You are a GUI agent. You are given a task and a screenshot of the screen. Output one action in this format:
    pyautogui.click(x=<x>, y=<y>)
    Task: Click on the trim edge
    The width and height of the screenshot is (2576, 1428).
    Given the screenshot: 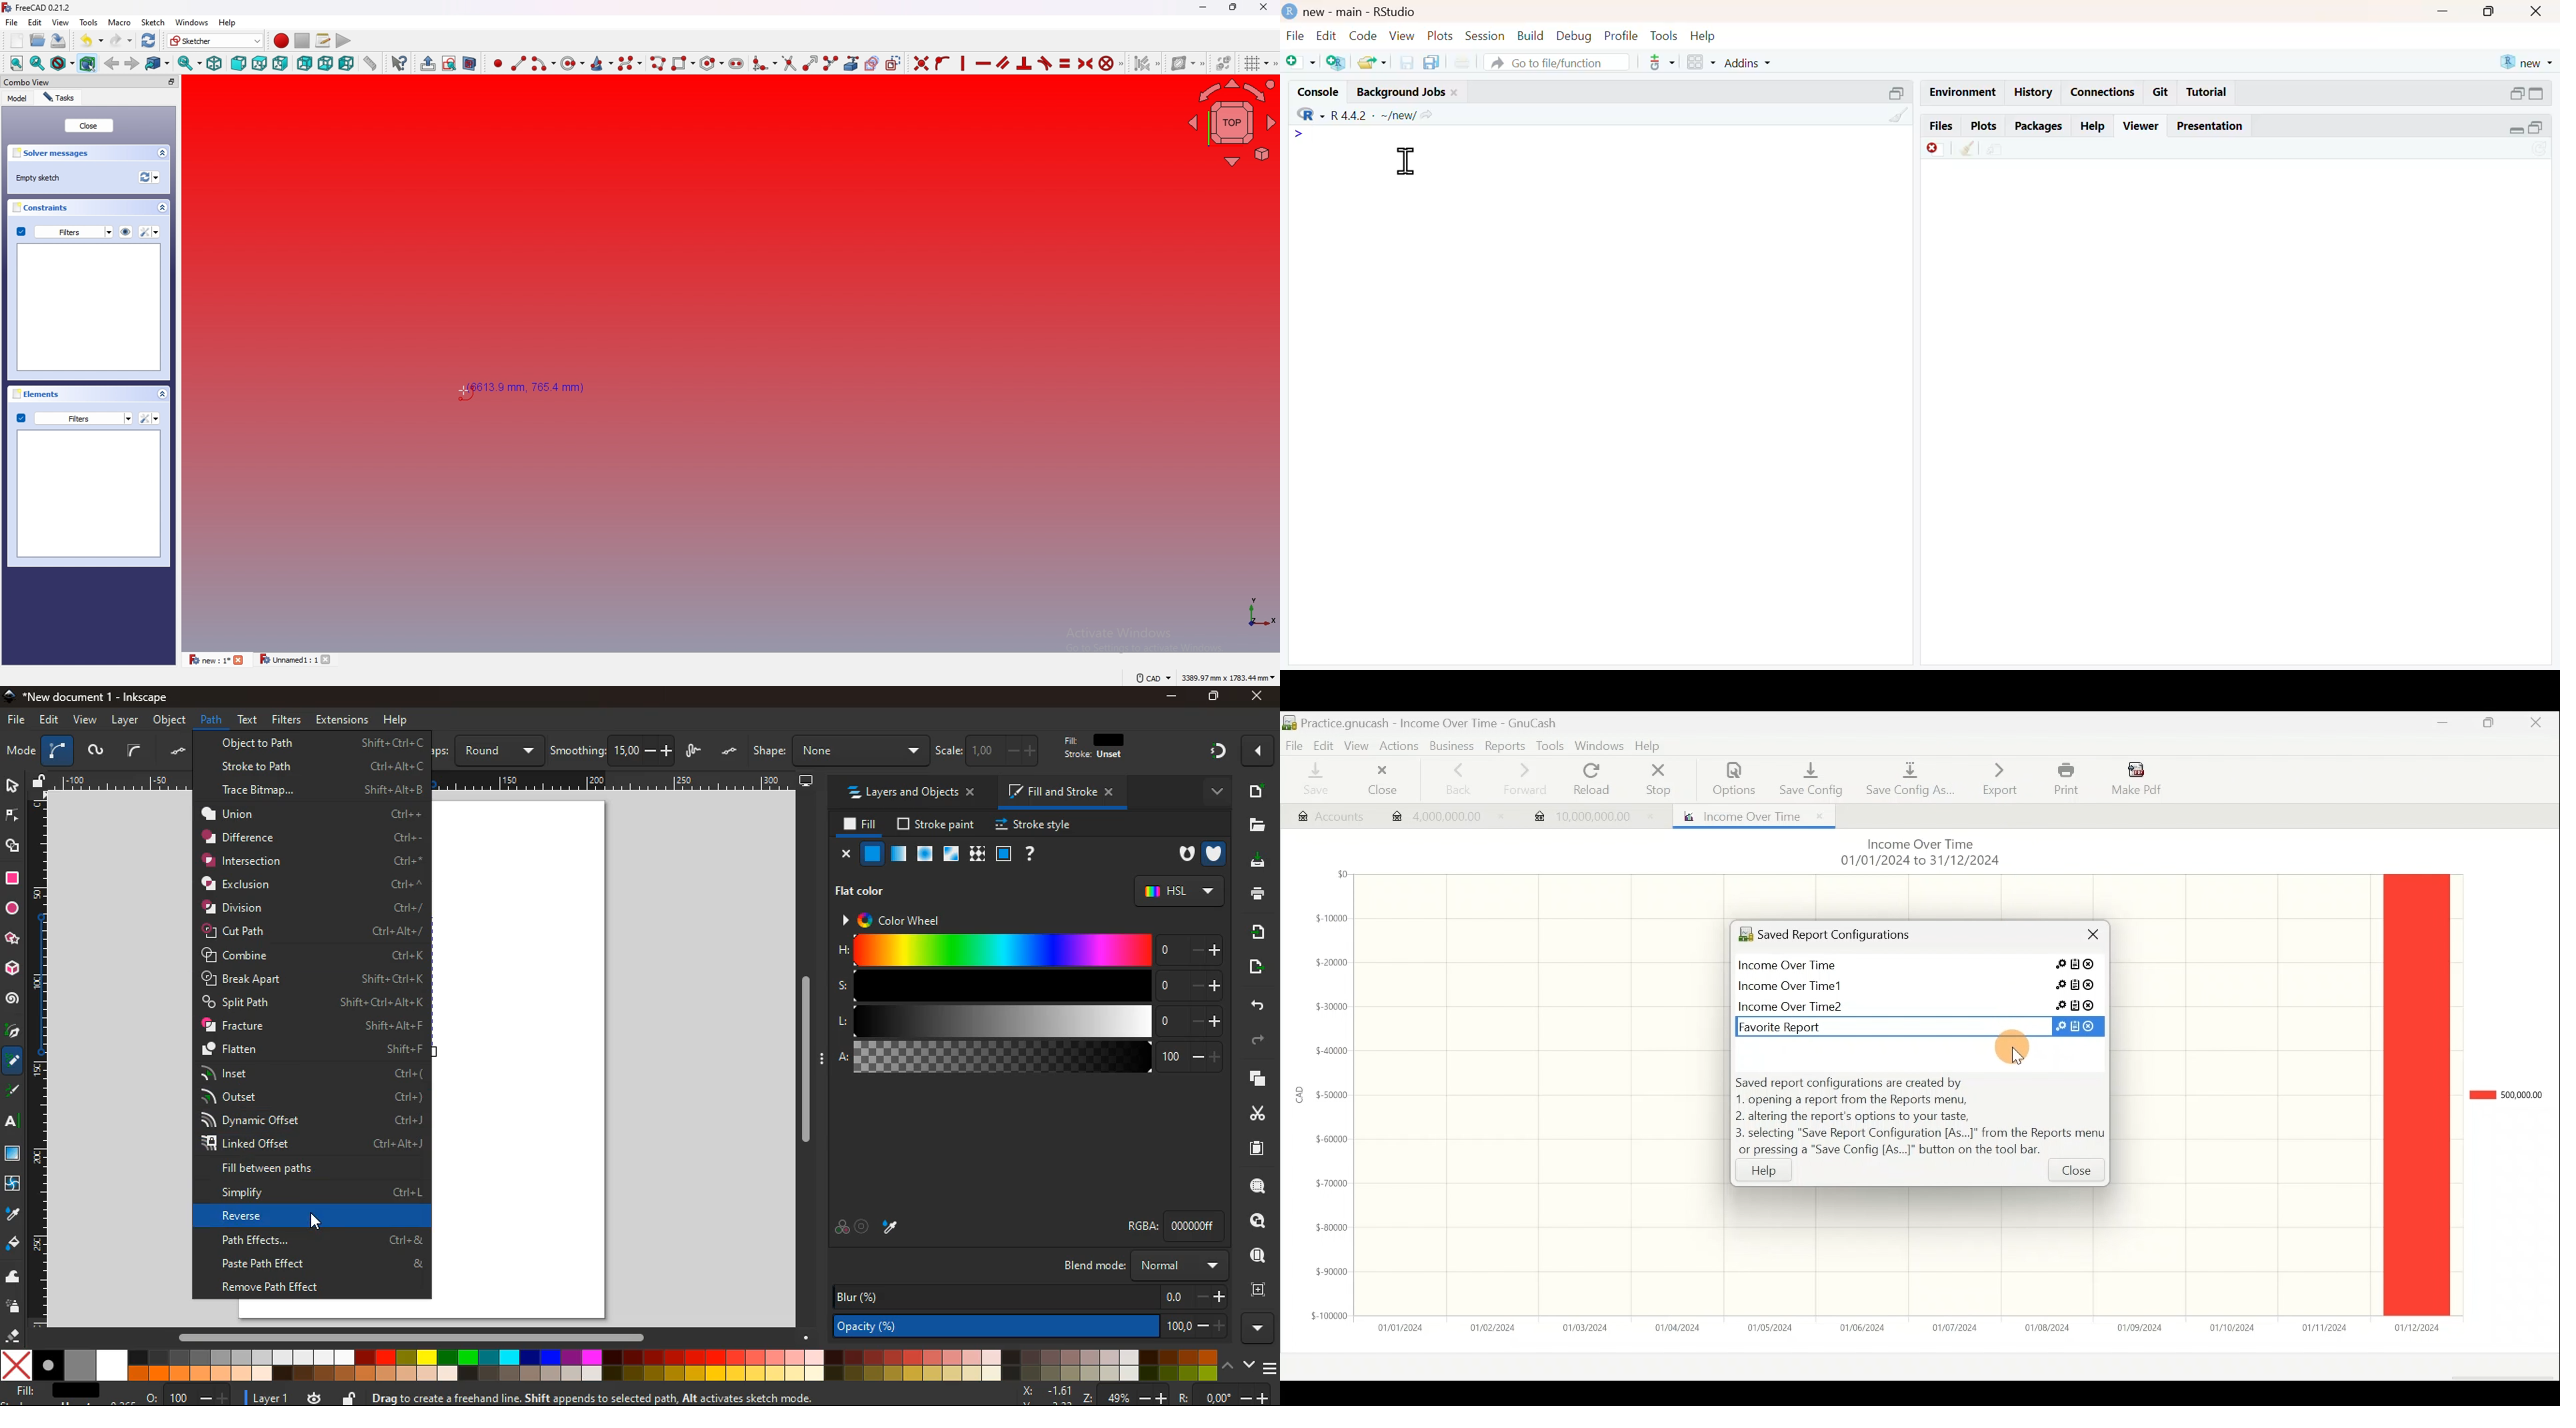 What is the action you would take?
    pyautogui.click(x=788, y=63)
    